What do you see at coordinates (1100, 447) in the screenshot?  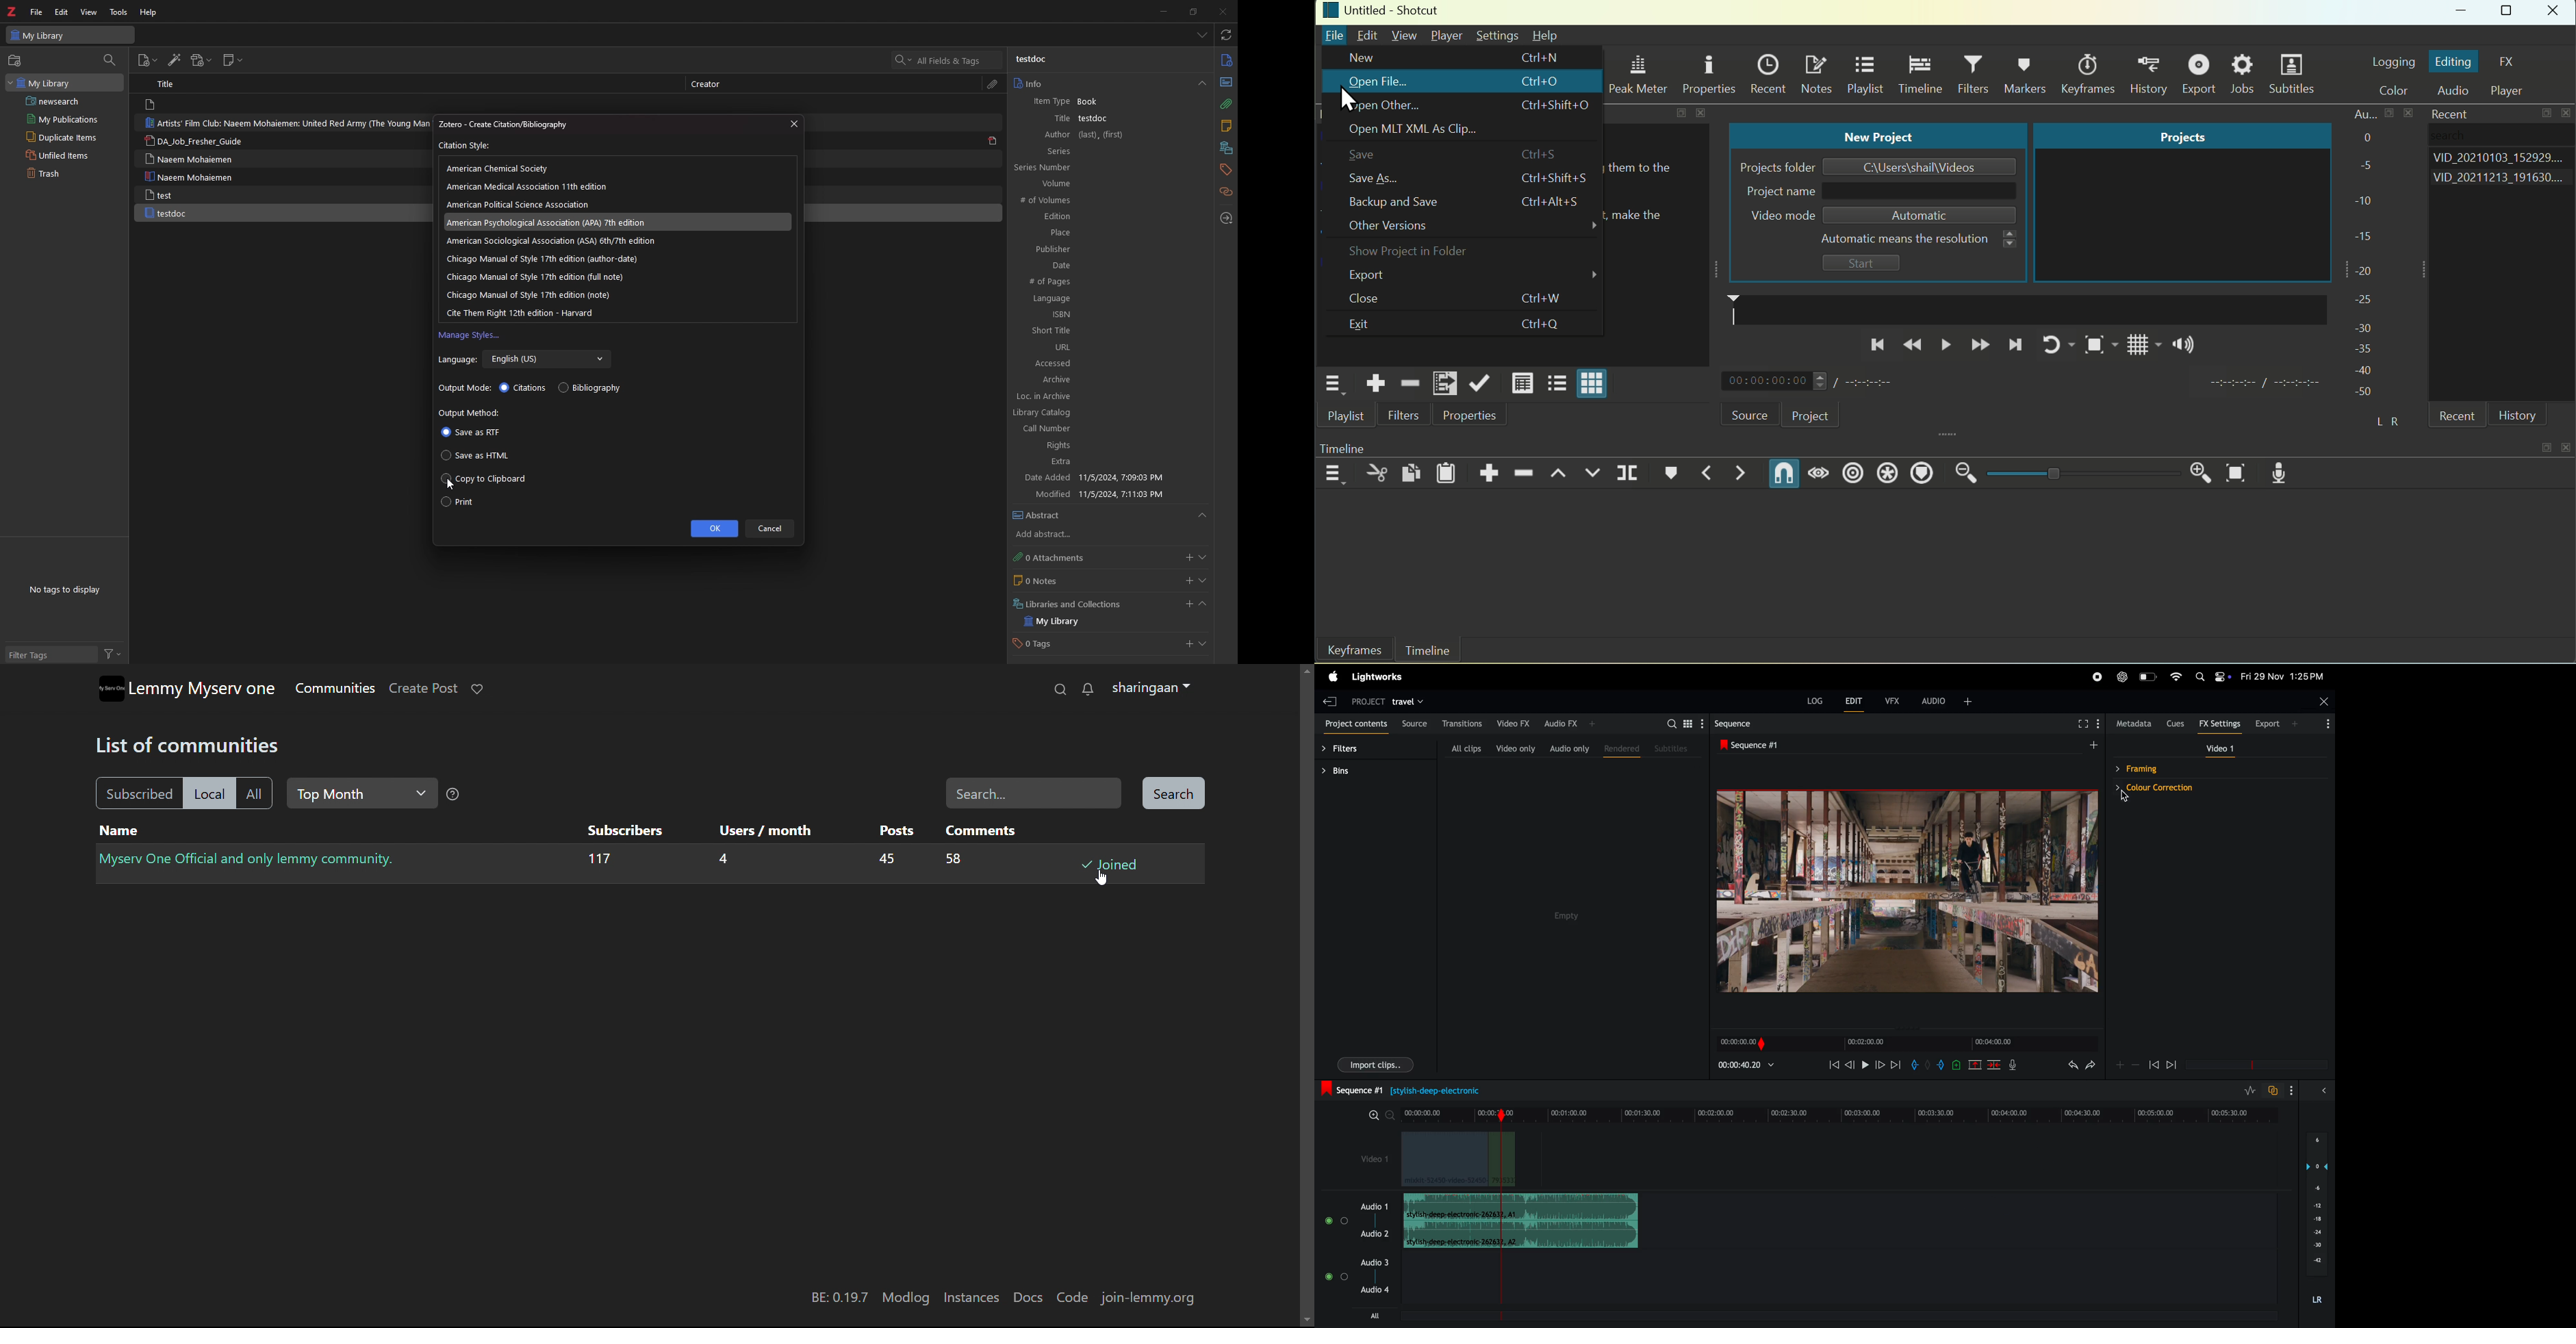 I see `Rights` at bounding box center [1100, 447].